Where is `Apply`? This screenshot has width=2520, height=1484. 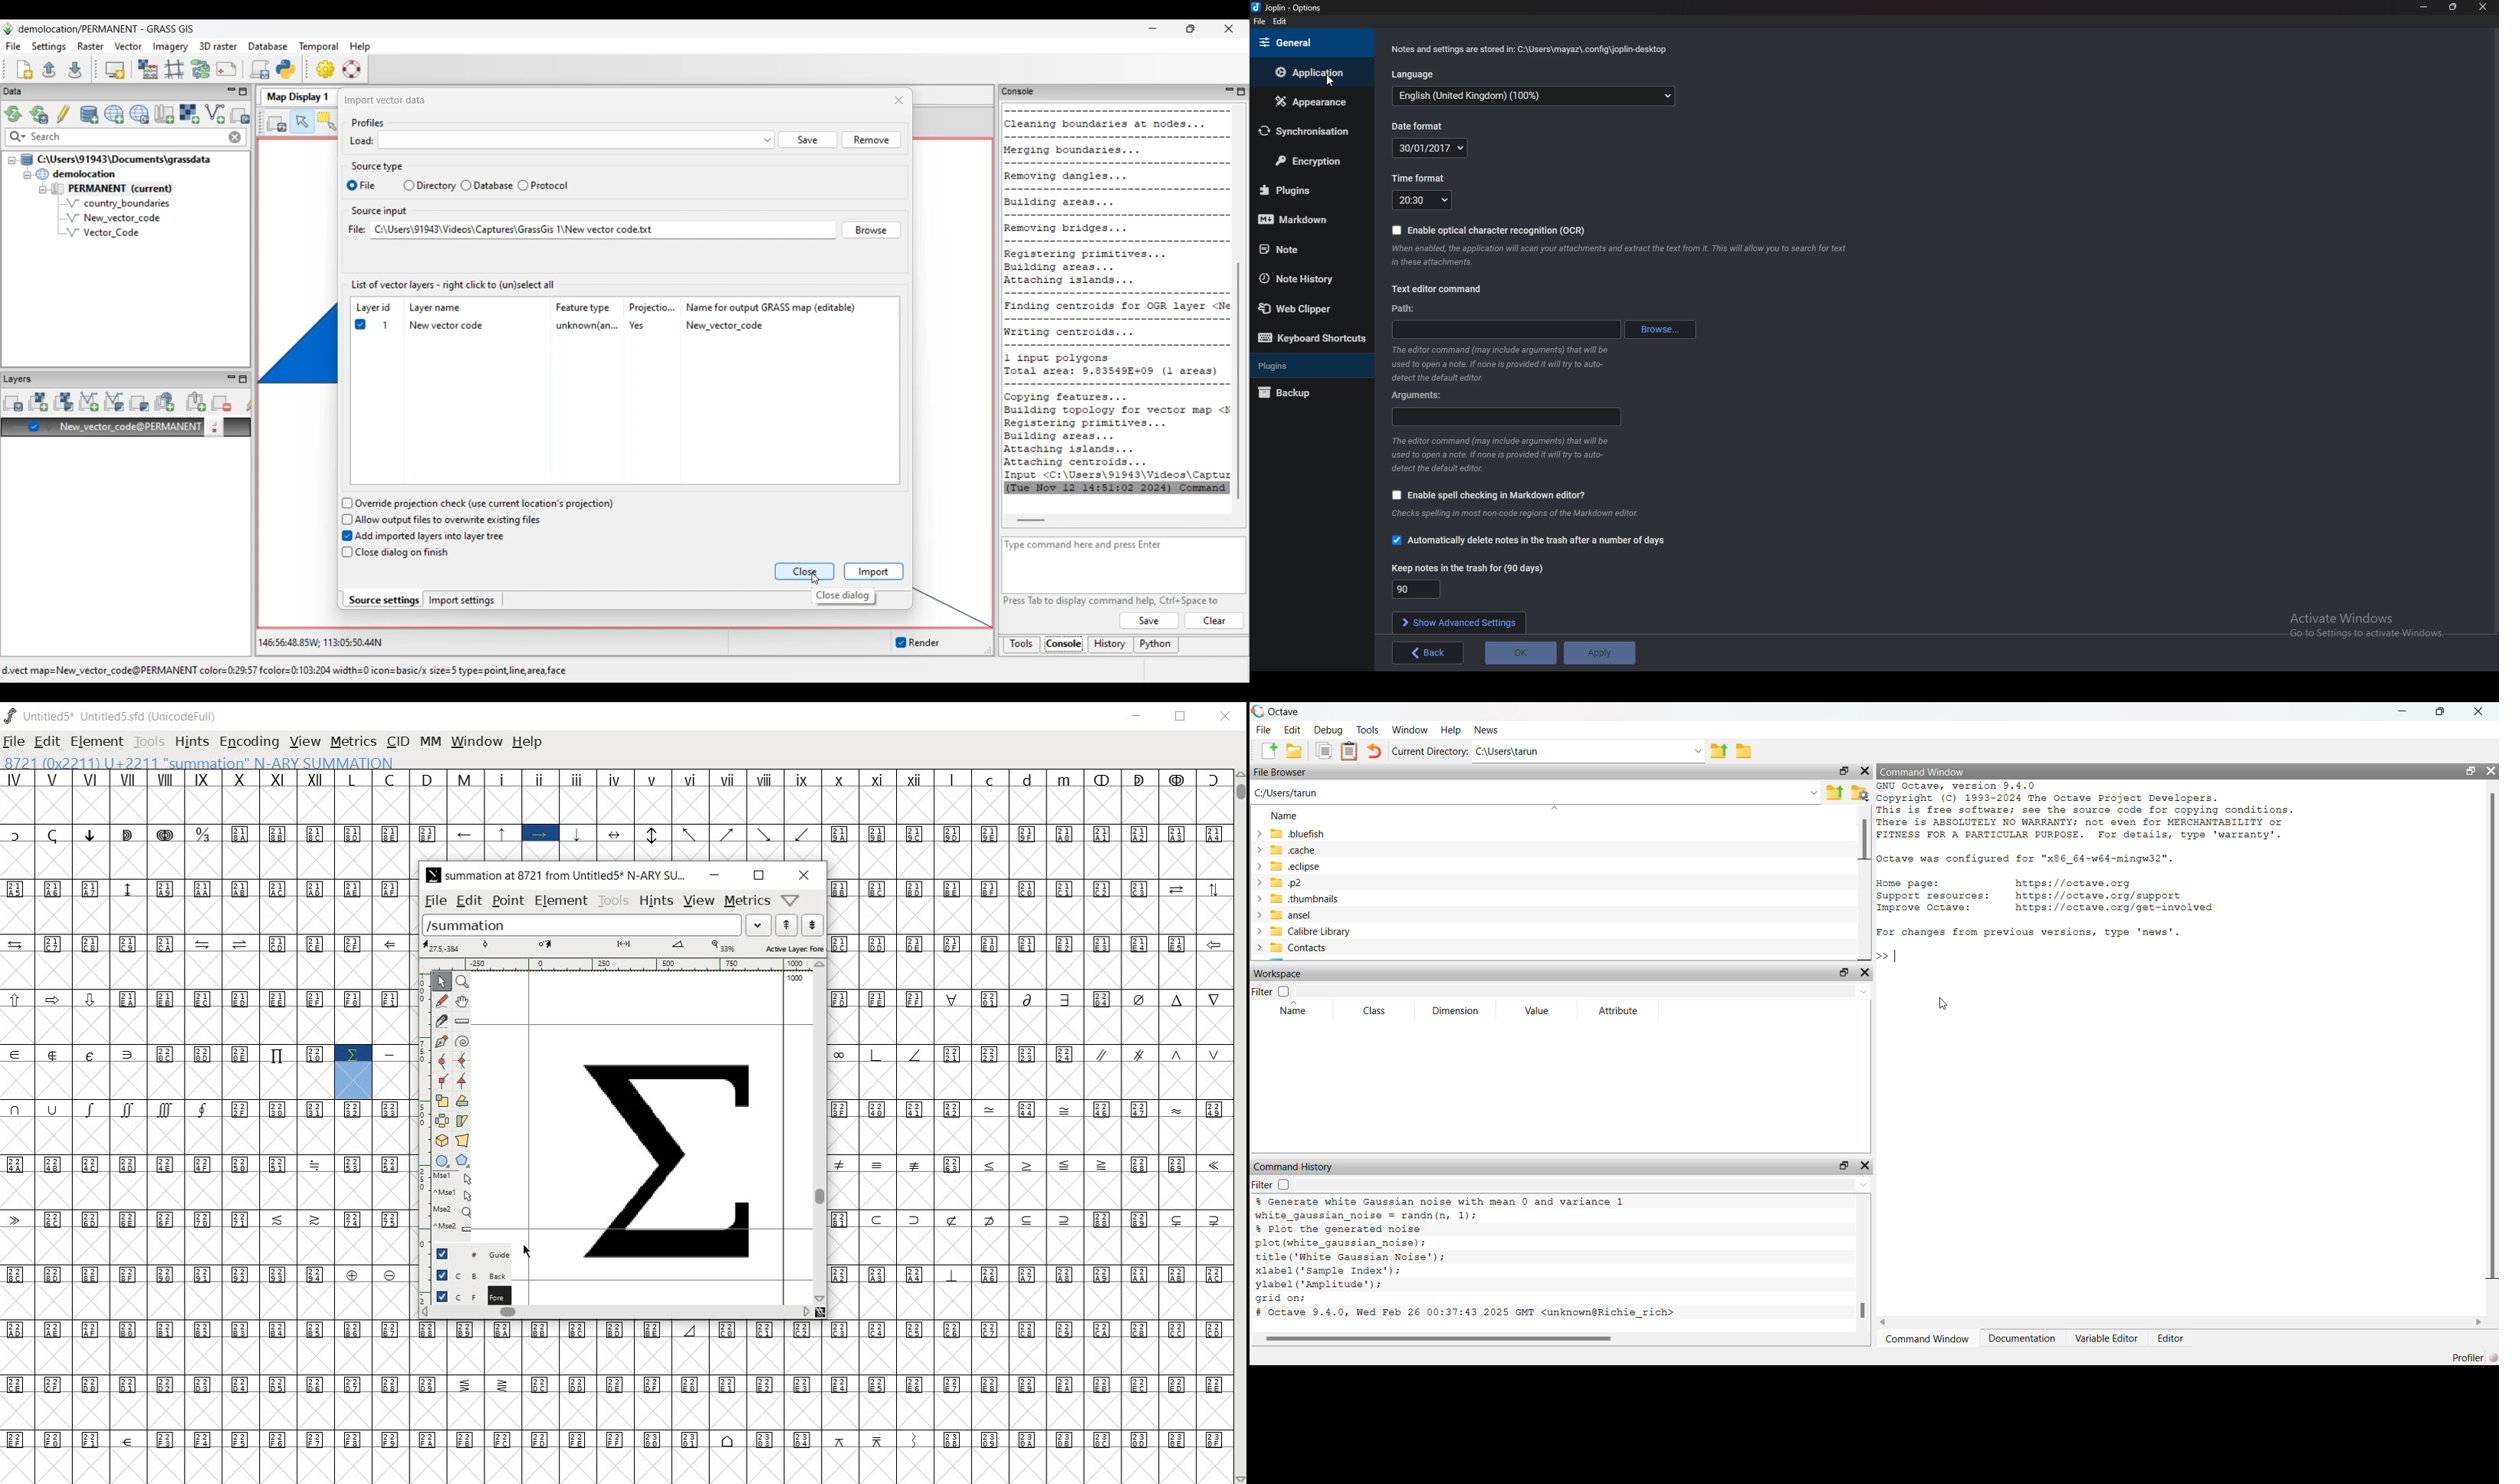
Apply is located at coordinates (1600, 653).